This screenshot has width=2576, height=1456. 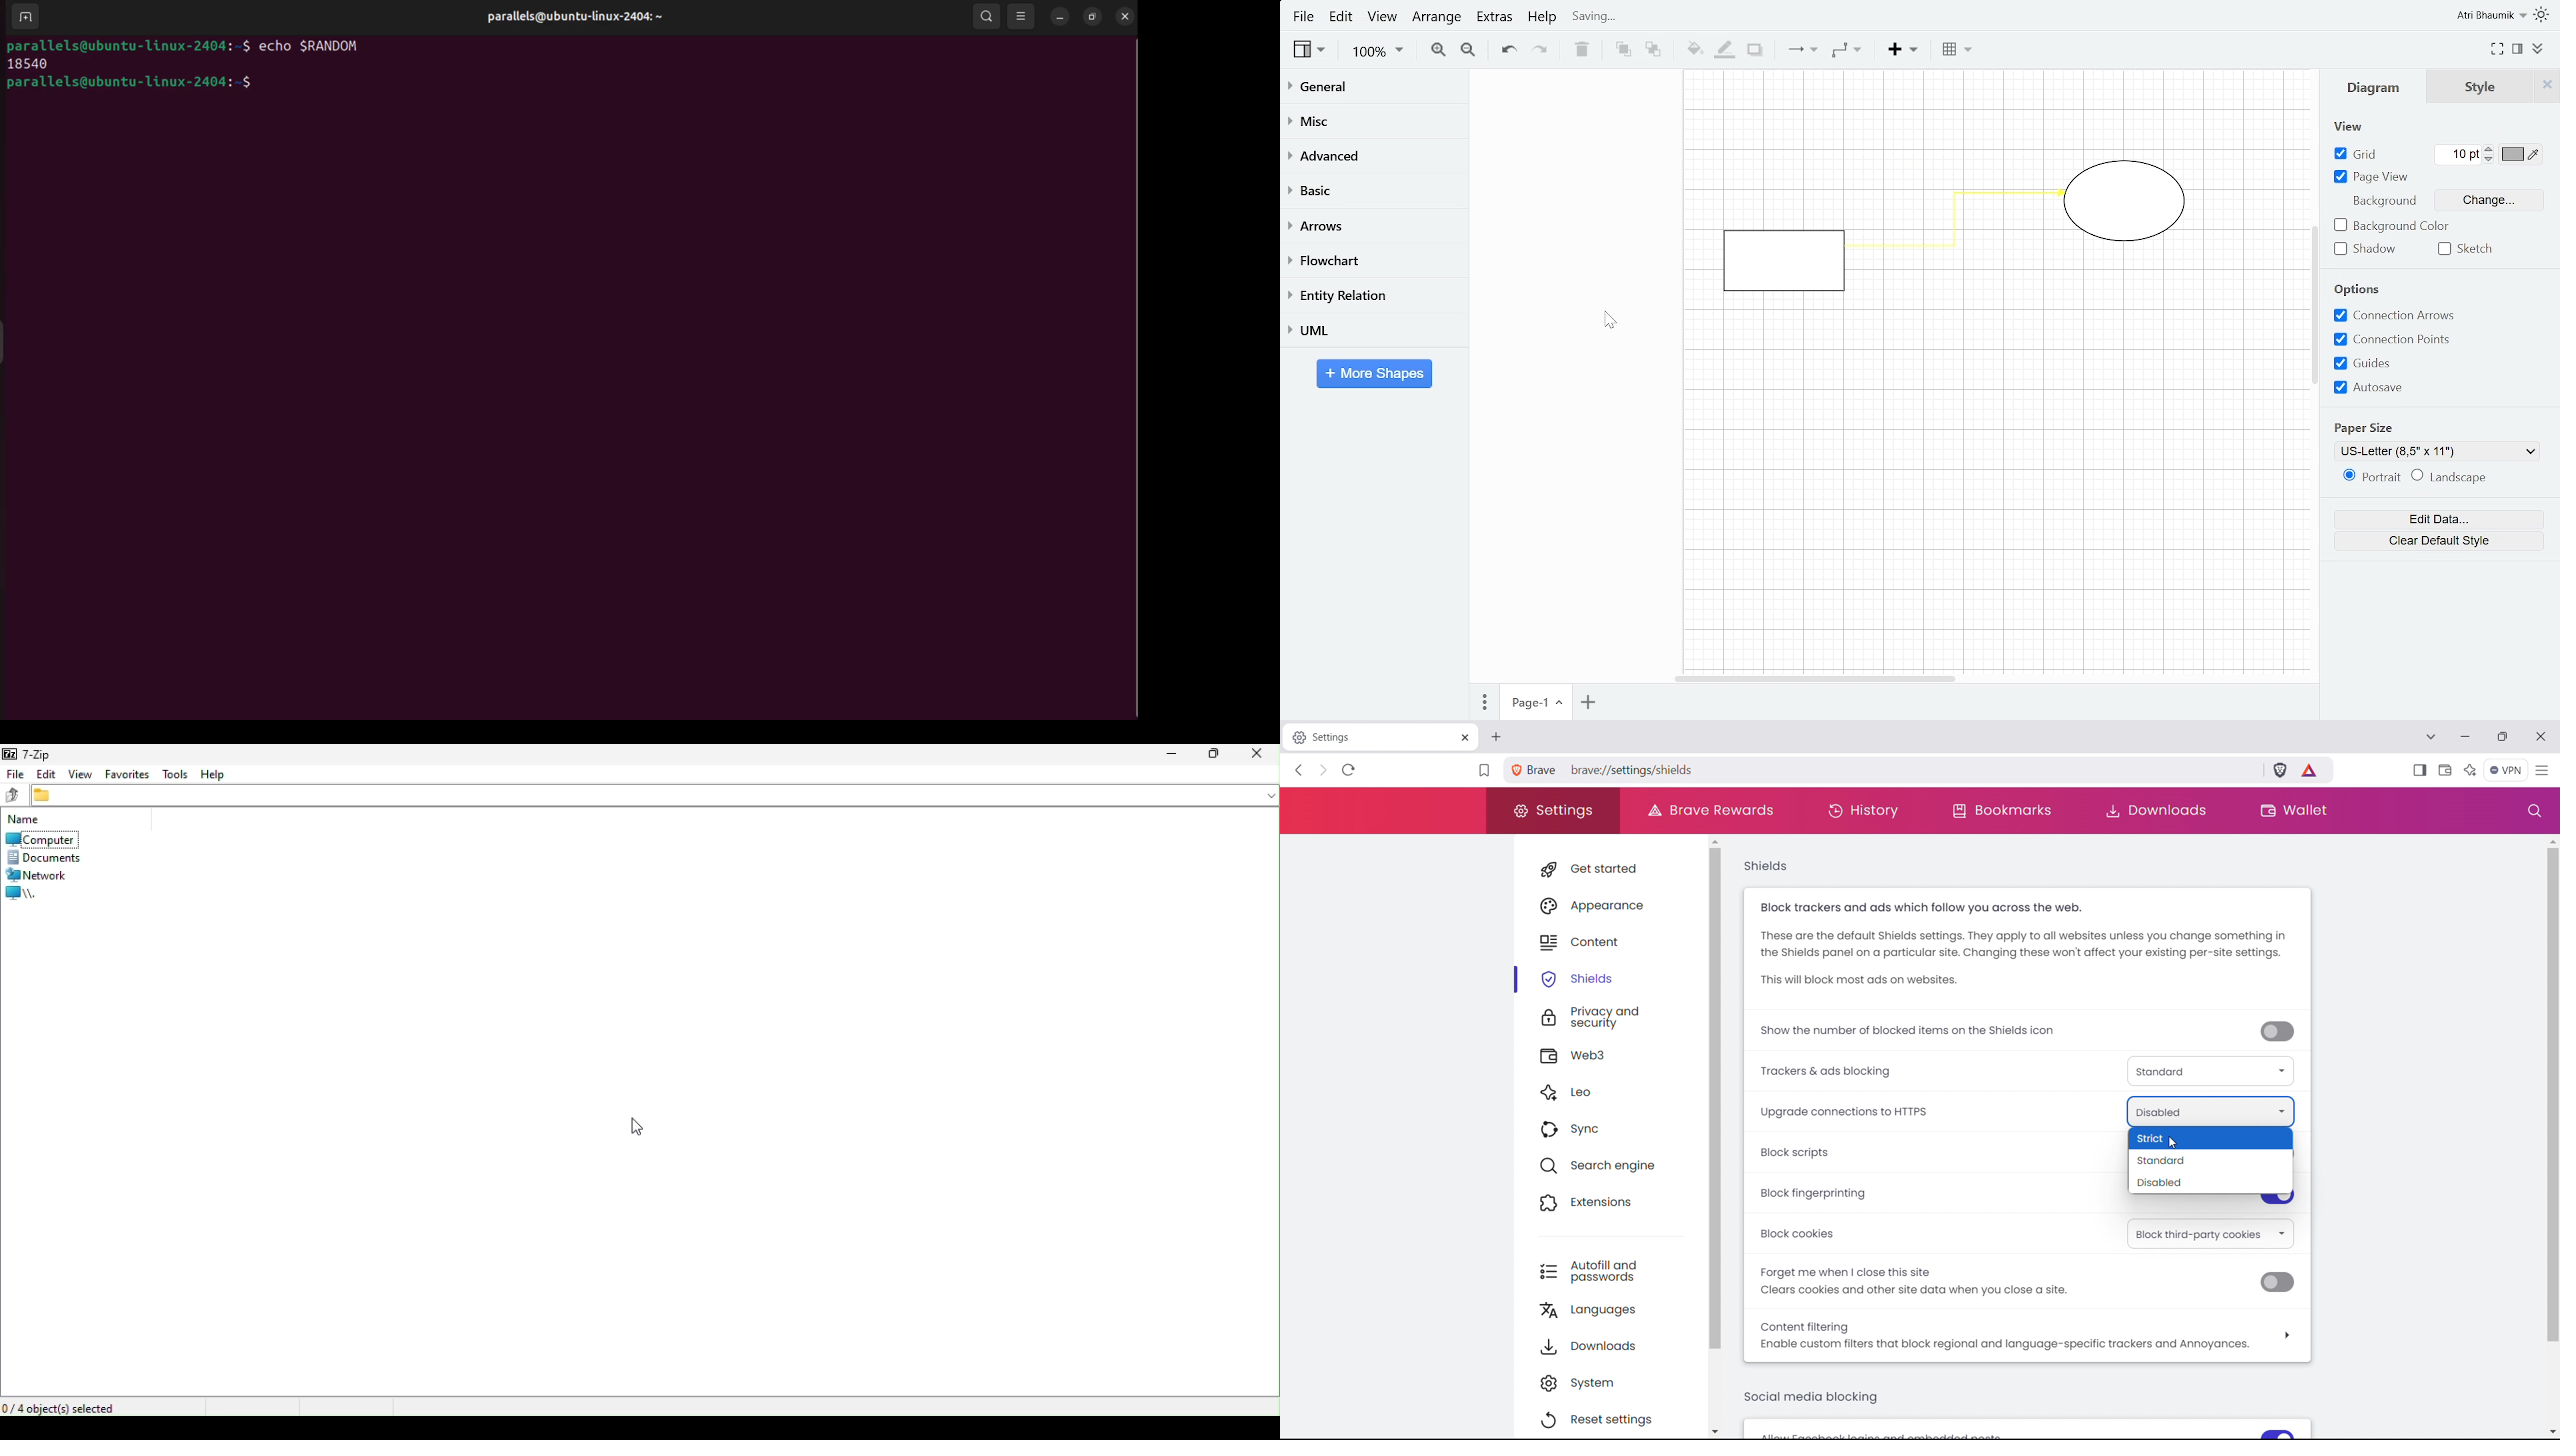 I want to click on More shapes, so click(x=1376, y=373).